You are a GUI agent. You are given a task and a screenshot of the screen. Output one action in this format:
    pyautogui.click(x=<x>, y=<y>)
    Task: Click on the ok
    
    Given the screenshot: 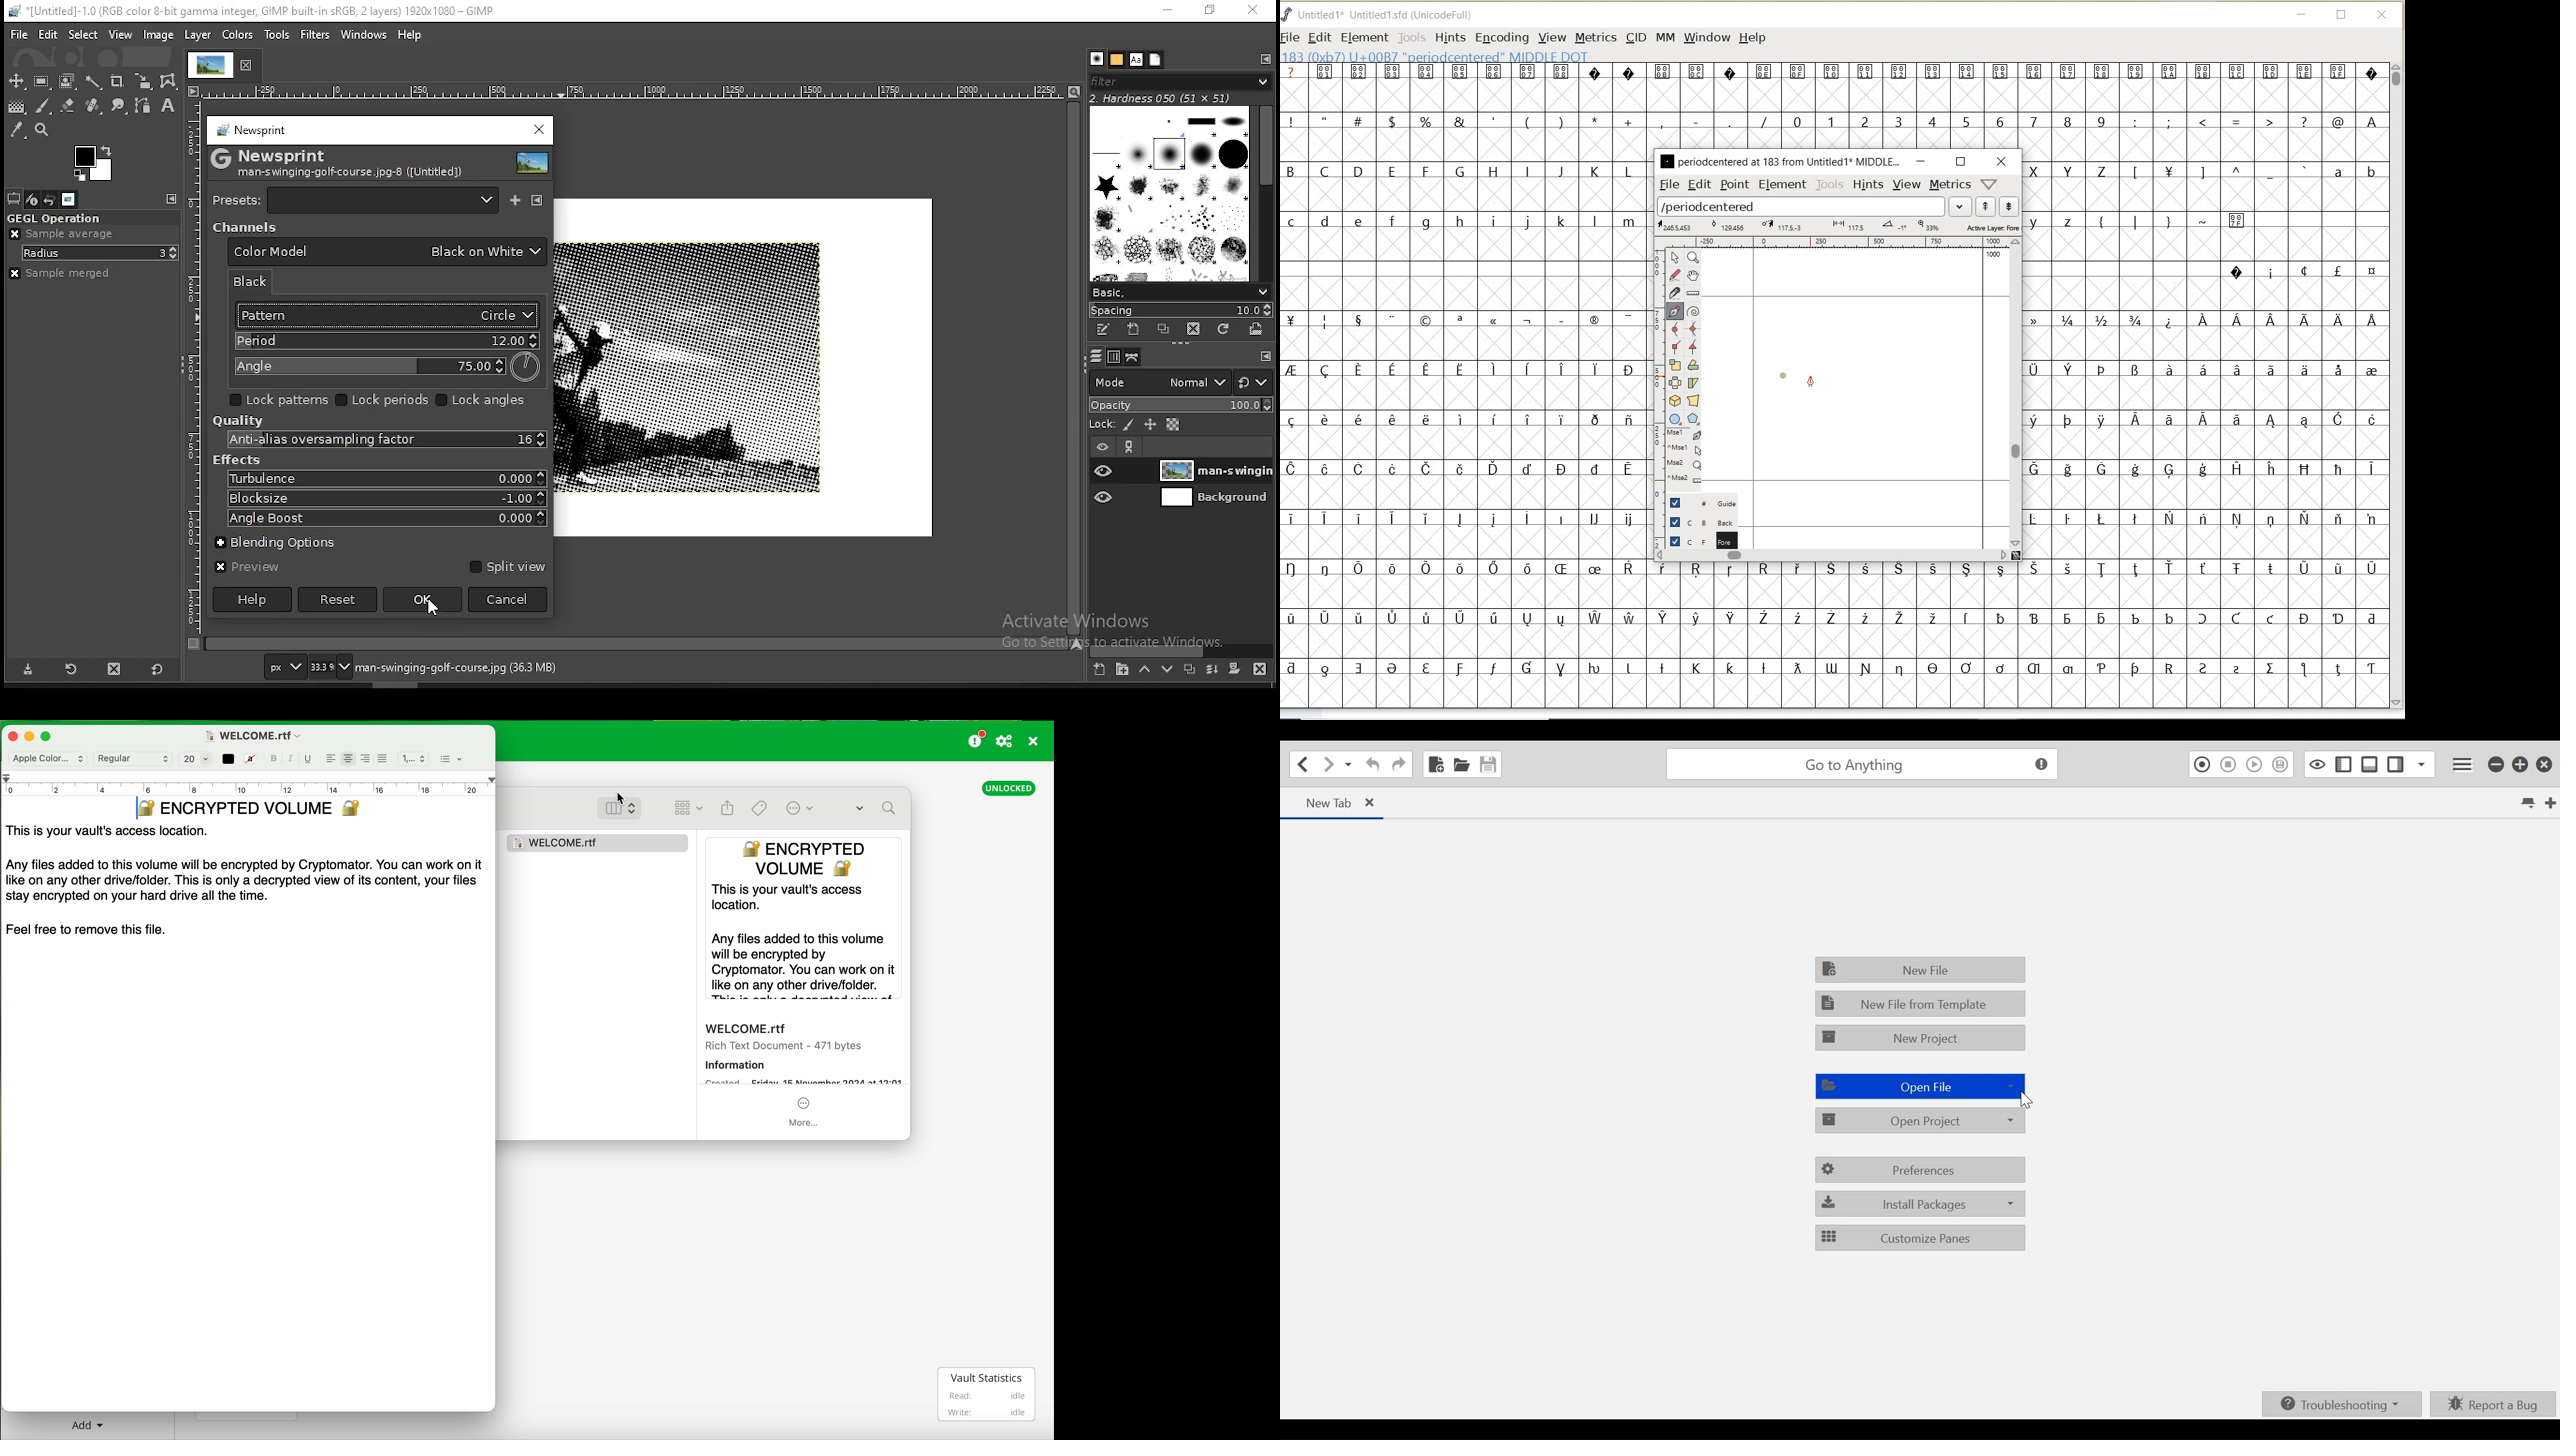 What is the action you would take?
    pyautogui.click(x=423, y=601)
    